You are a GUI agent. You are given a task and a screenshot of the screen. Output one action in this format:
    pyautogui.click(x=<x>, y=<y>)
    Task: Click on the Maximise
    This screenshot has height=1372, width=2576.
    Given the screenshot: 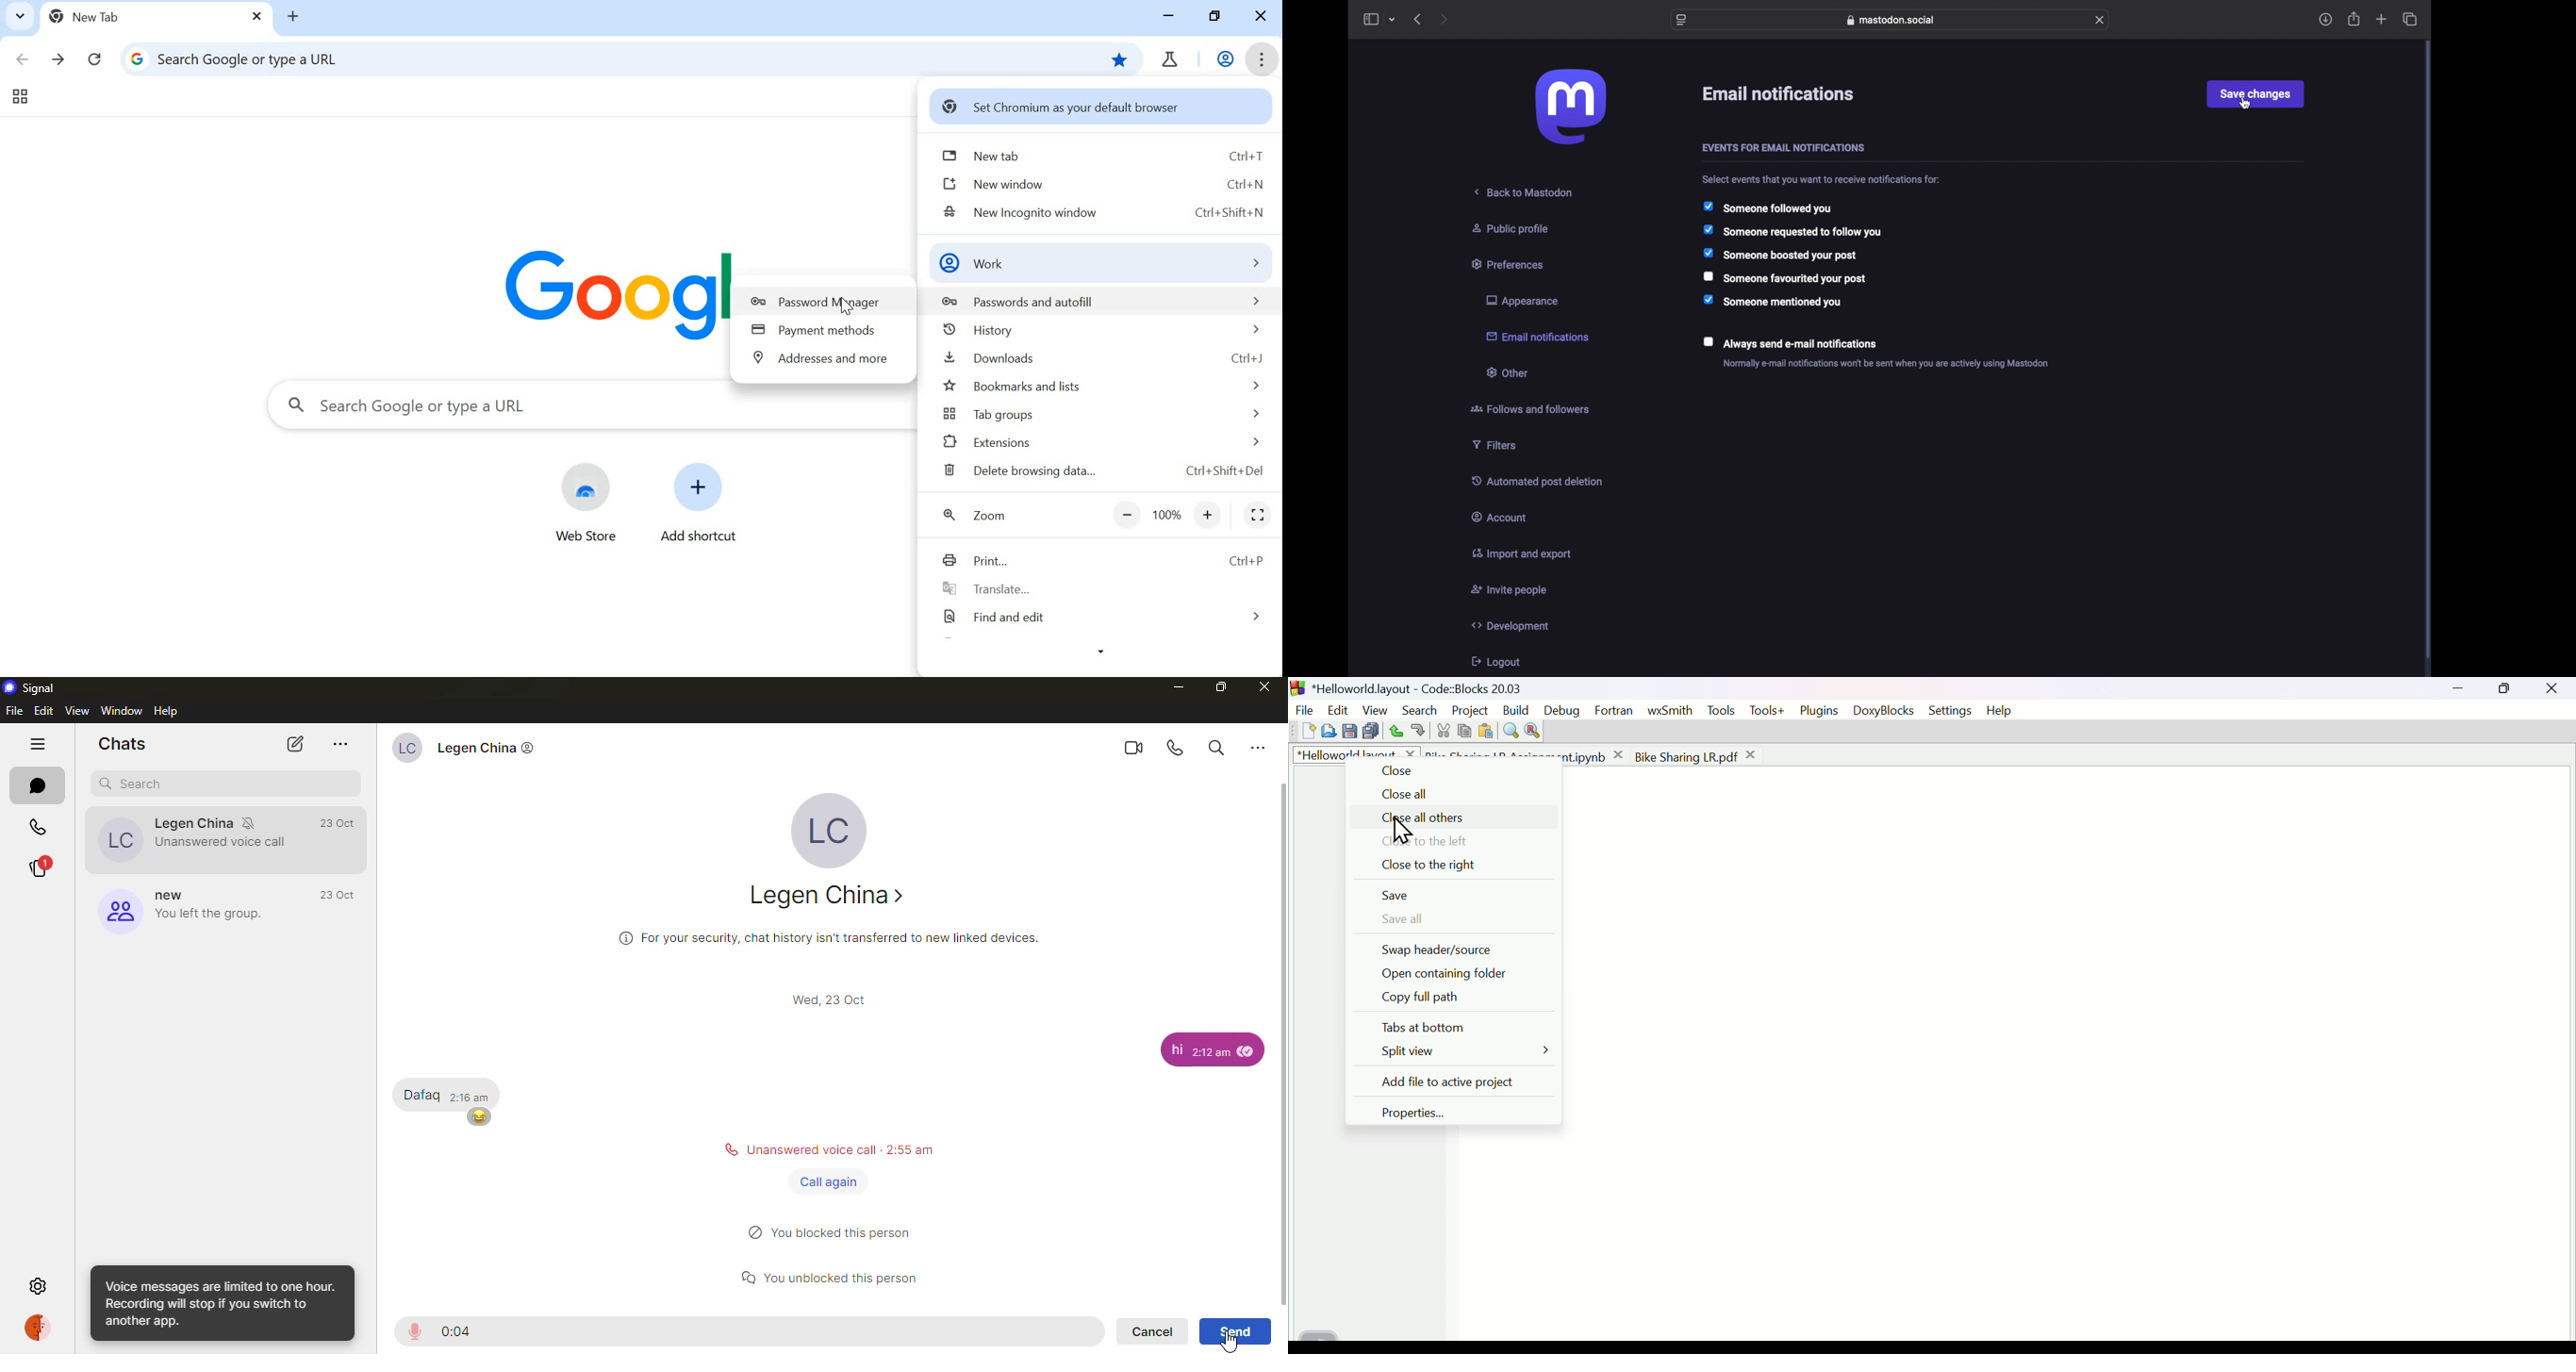 What is the action you would take?
    pyautogui.click(x=2506, y=692)
    